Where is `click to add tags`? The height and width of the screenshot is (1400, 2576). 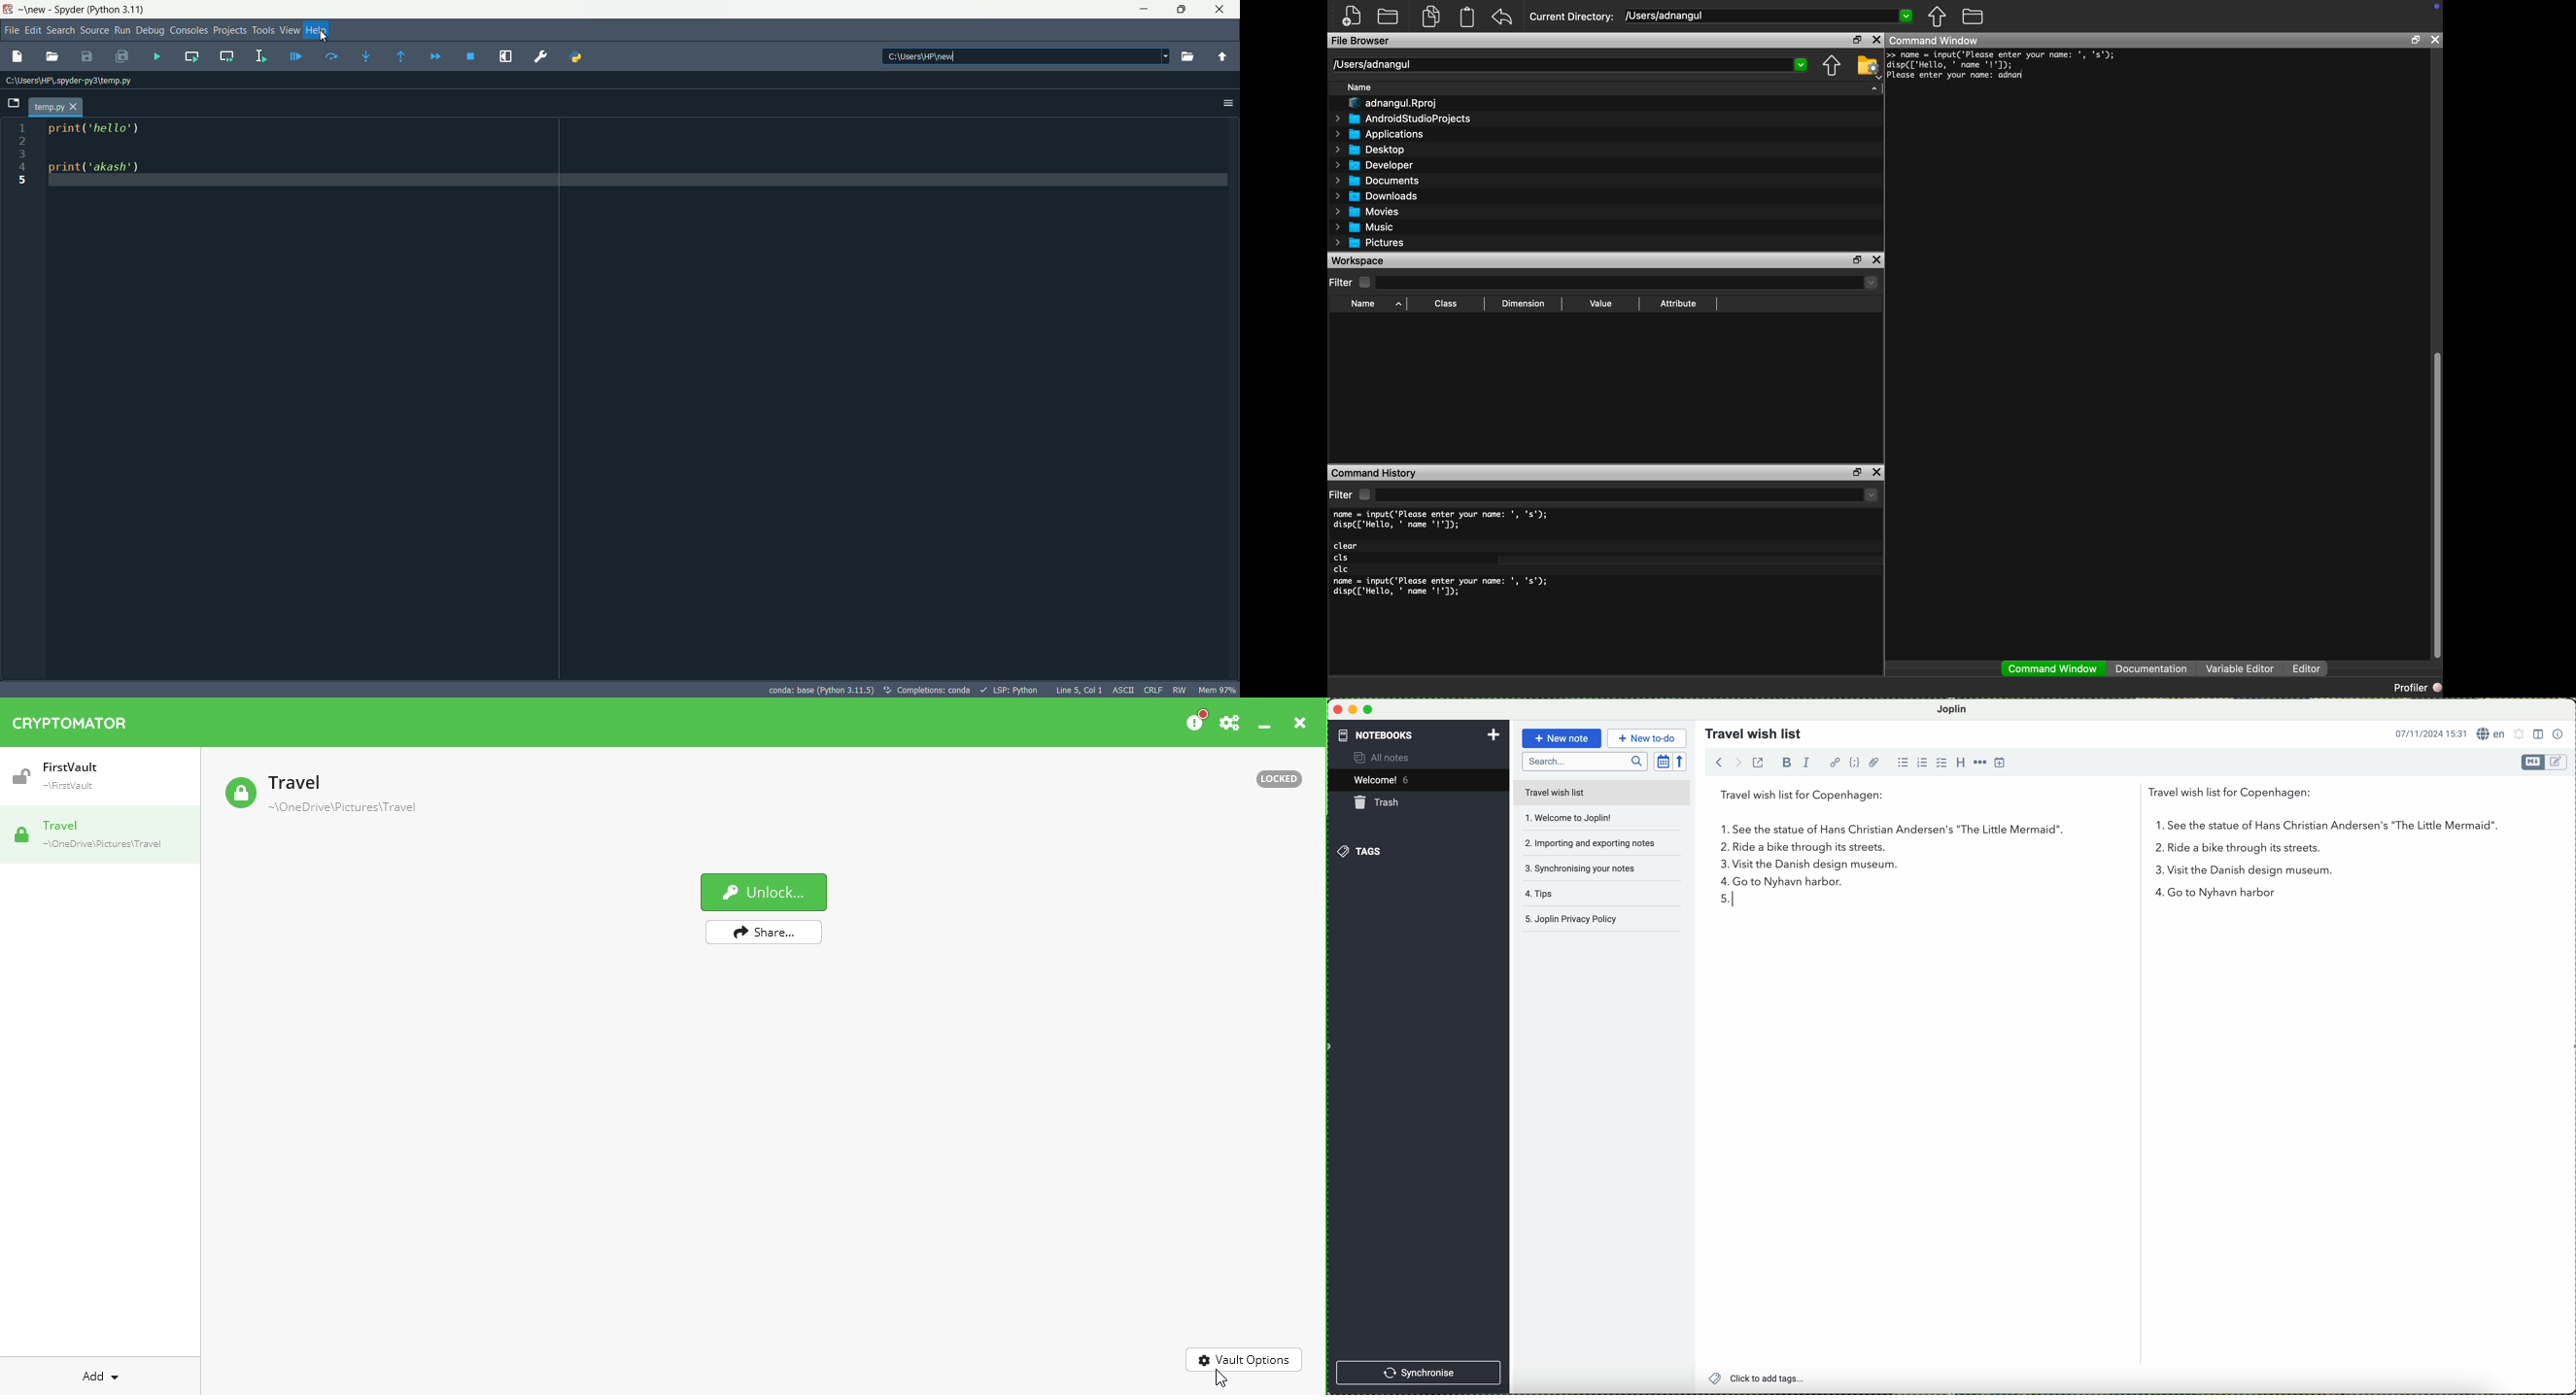
click to add tags is located at coordinates (1782, 1379).